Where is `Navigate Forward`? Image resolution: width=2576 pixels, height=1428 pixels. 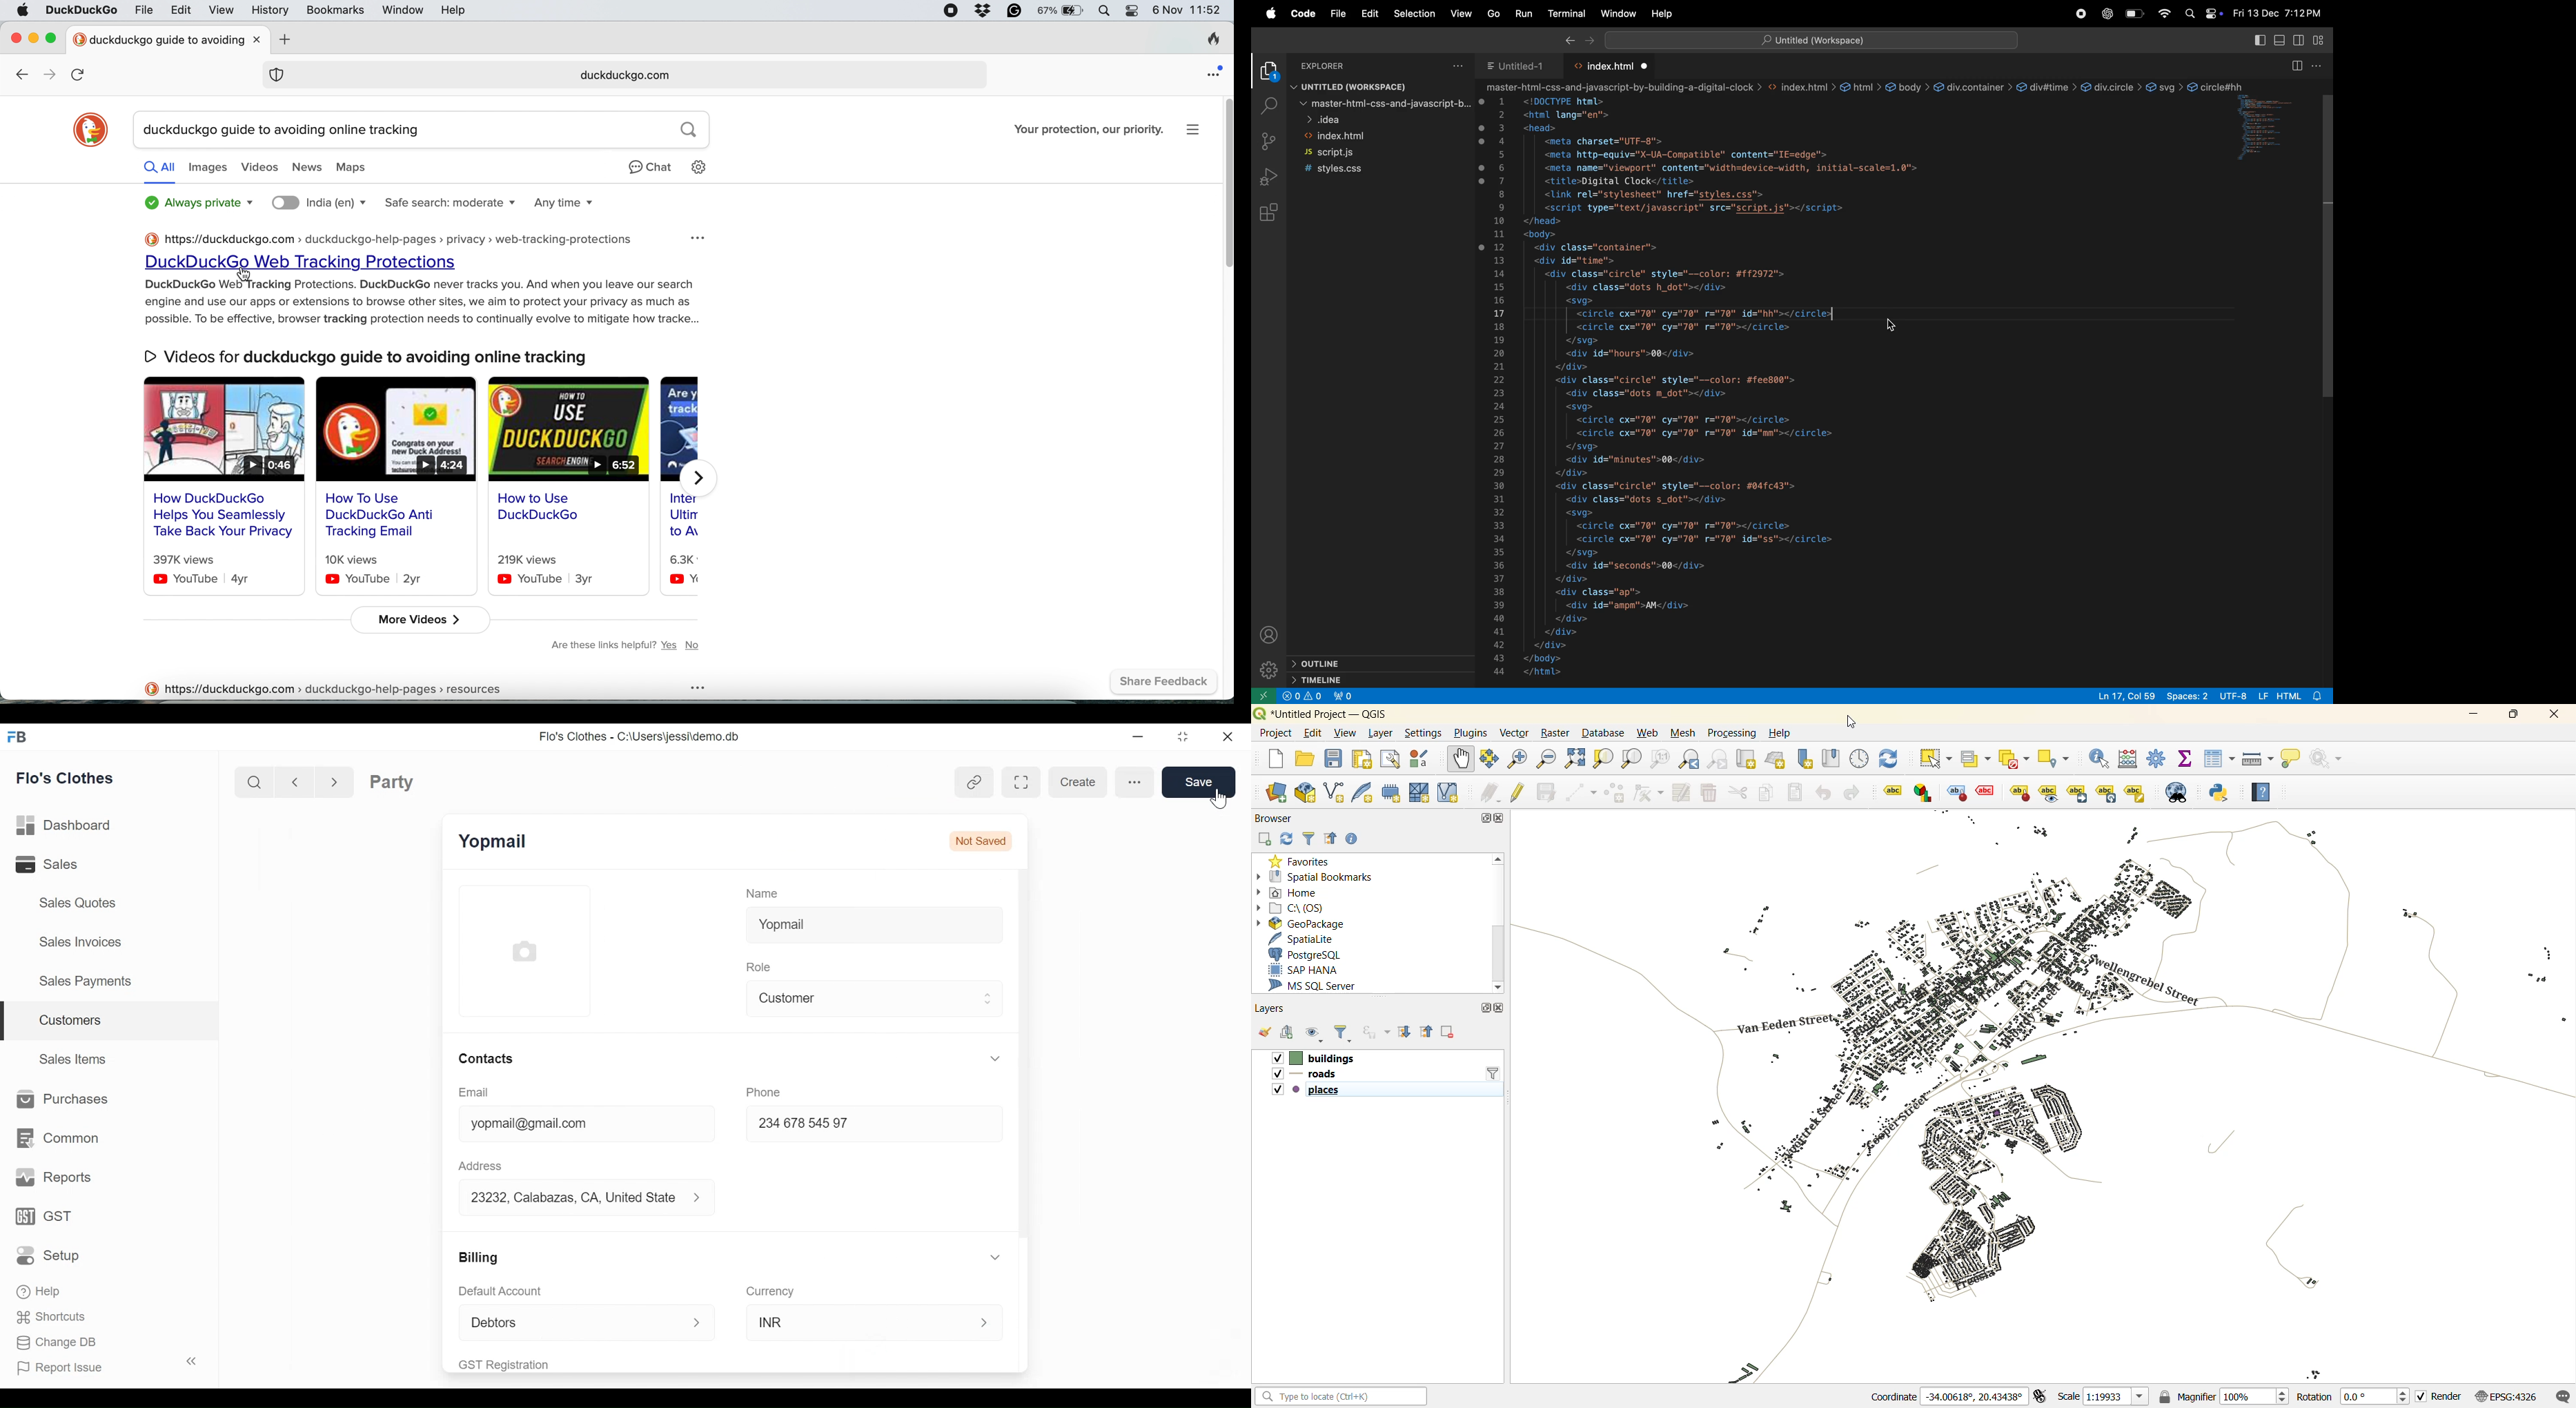 Navigate Forward is located at coordinates (334, 780).